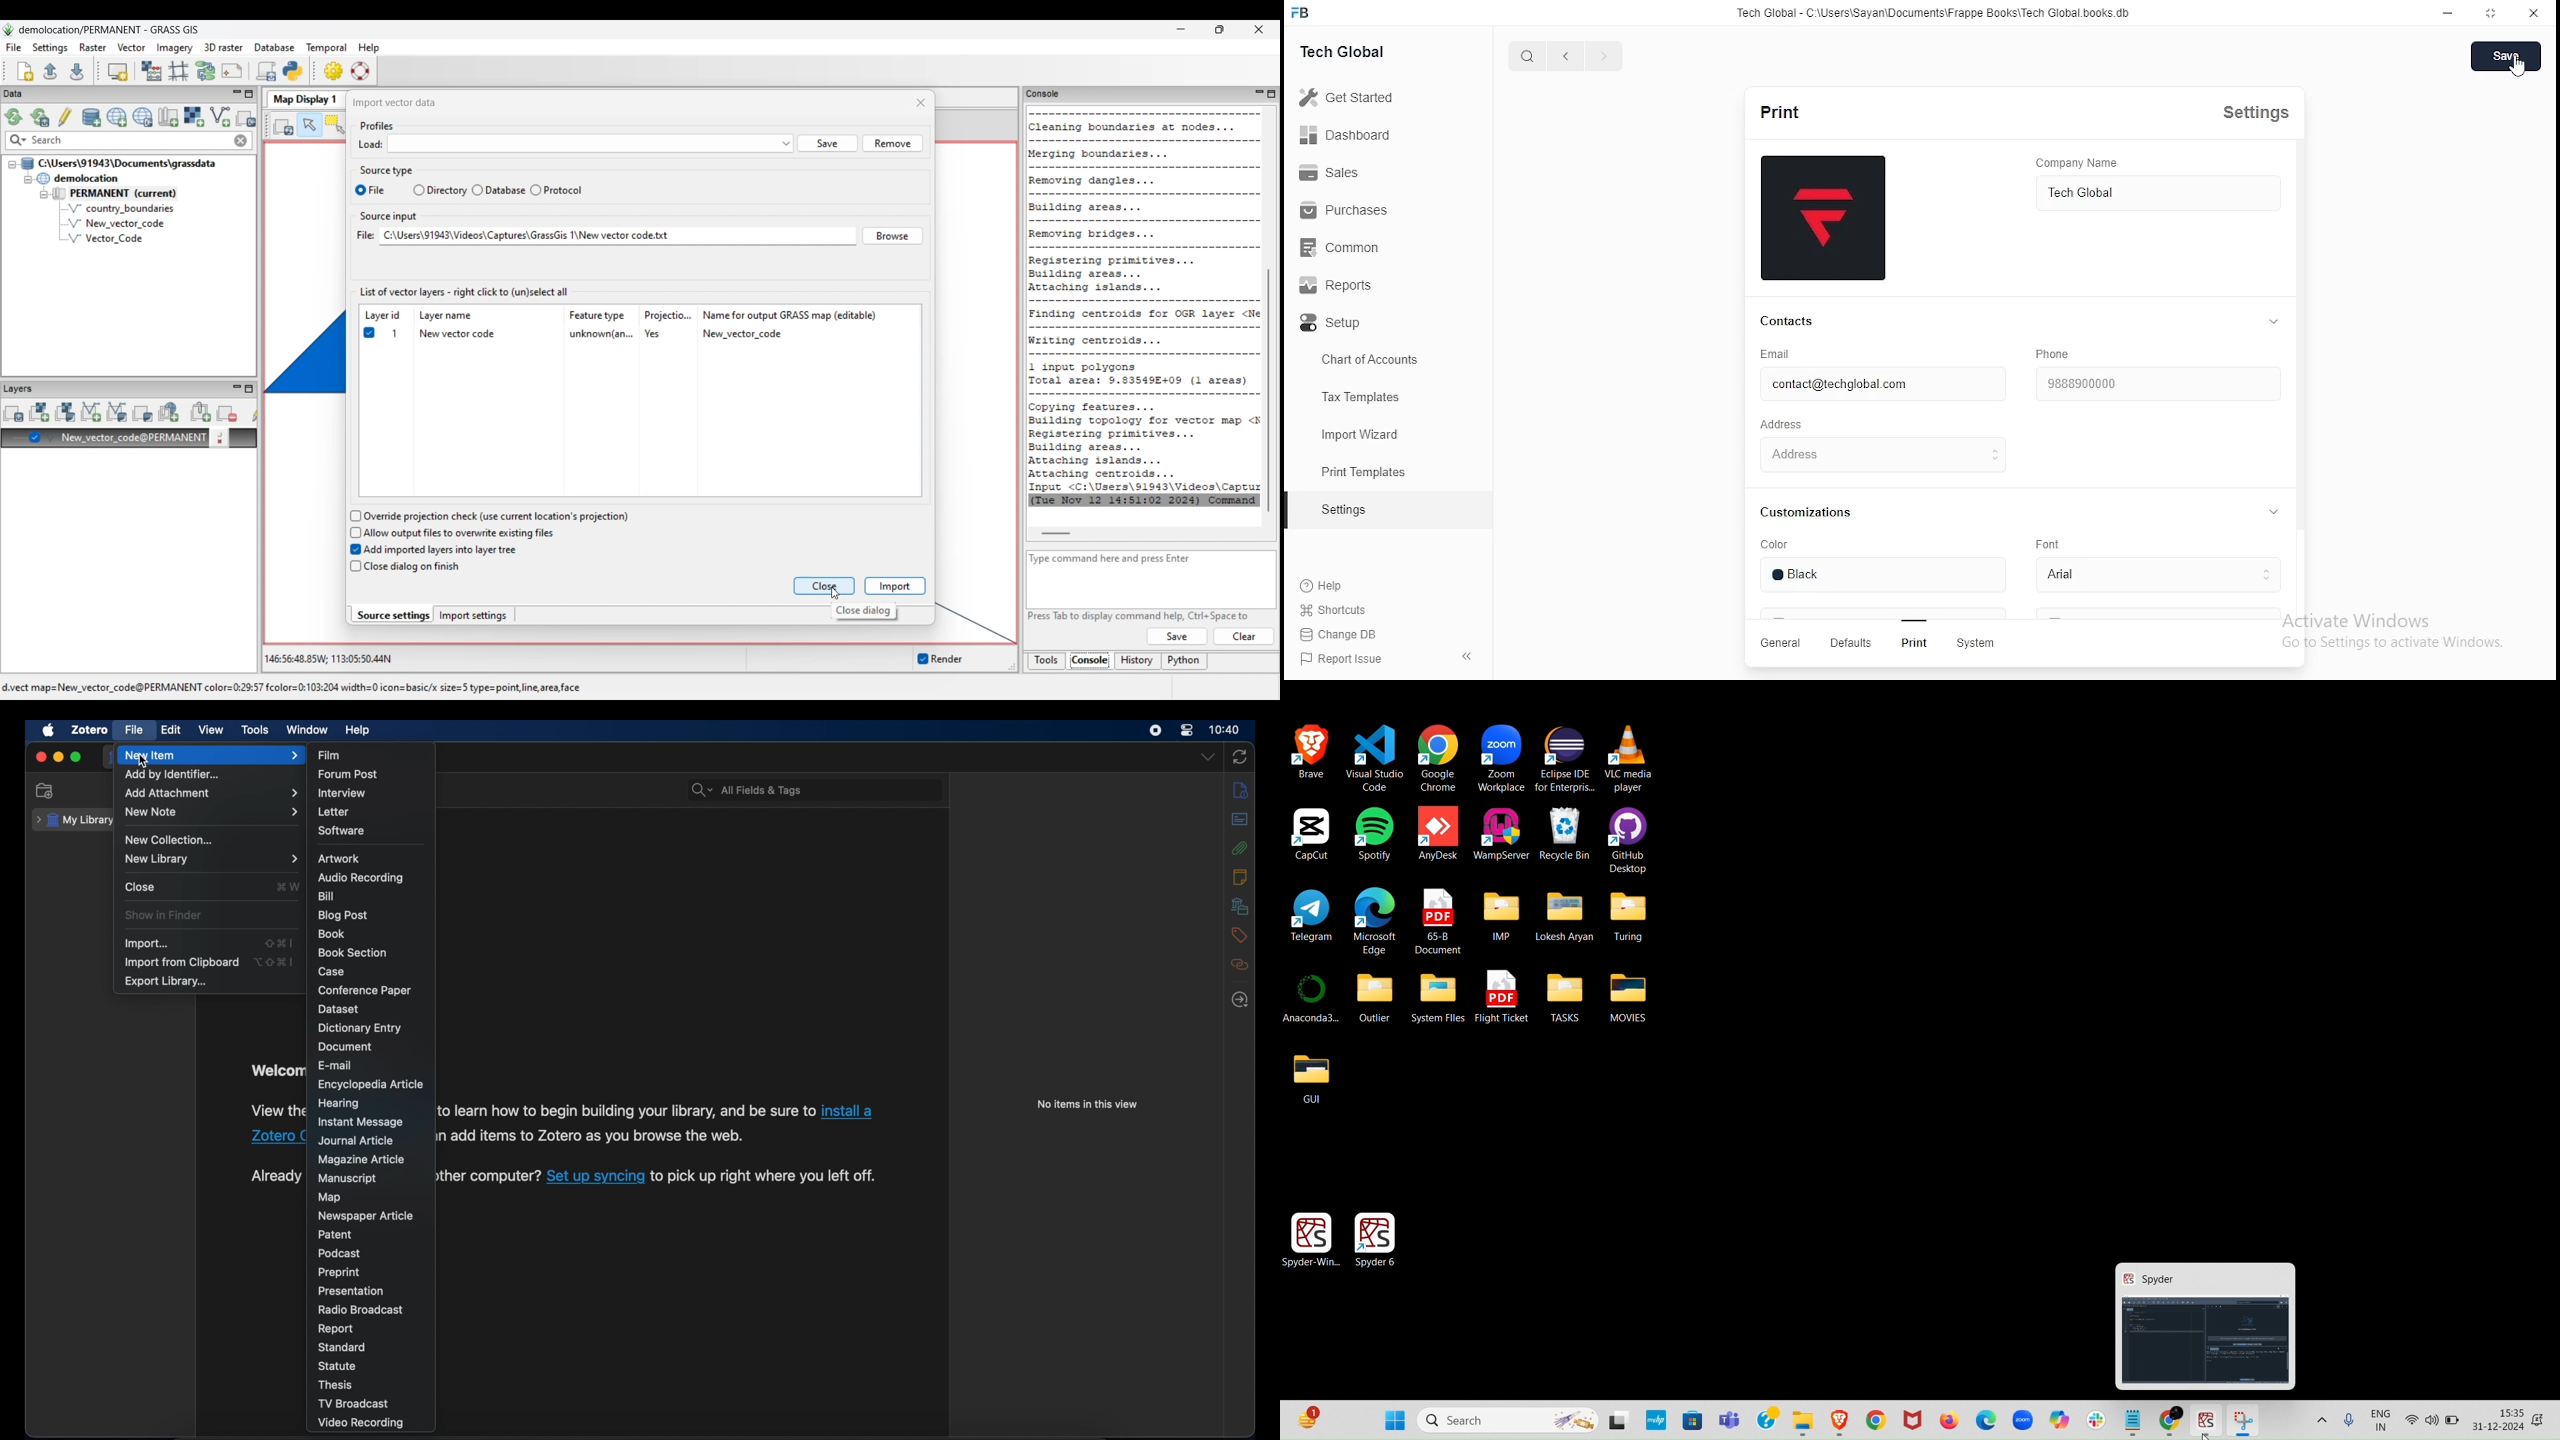 The height and width of the screenshot is (1456, 2576). Describe the element at coordinates (747, 790) in the screenshot. I see `search bar` at that location.